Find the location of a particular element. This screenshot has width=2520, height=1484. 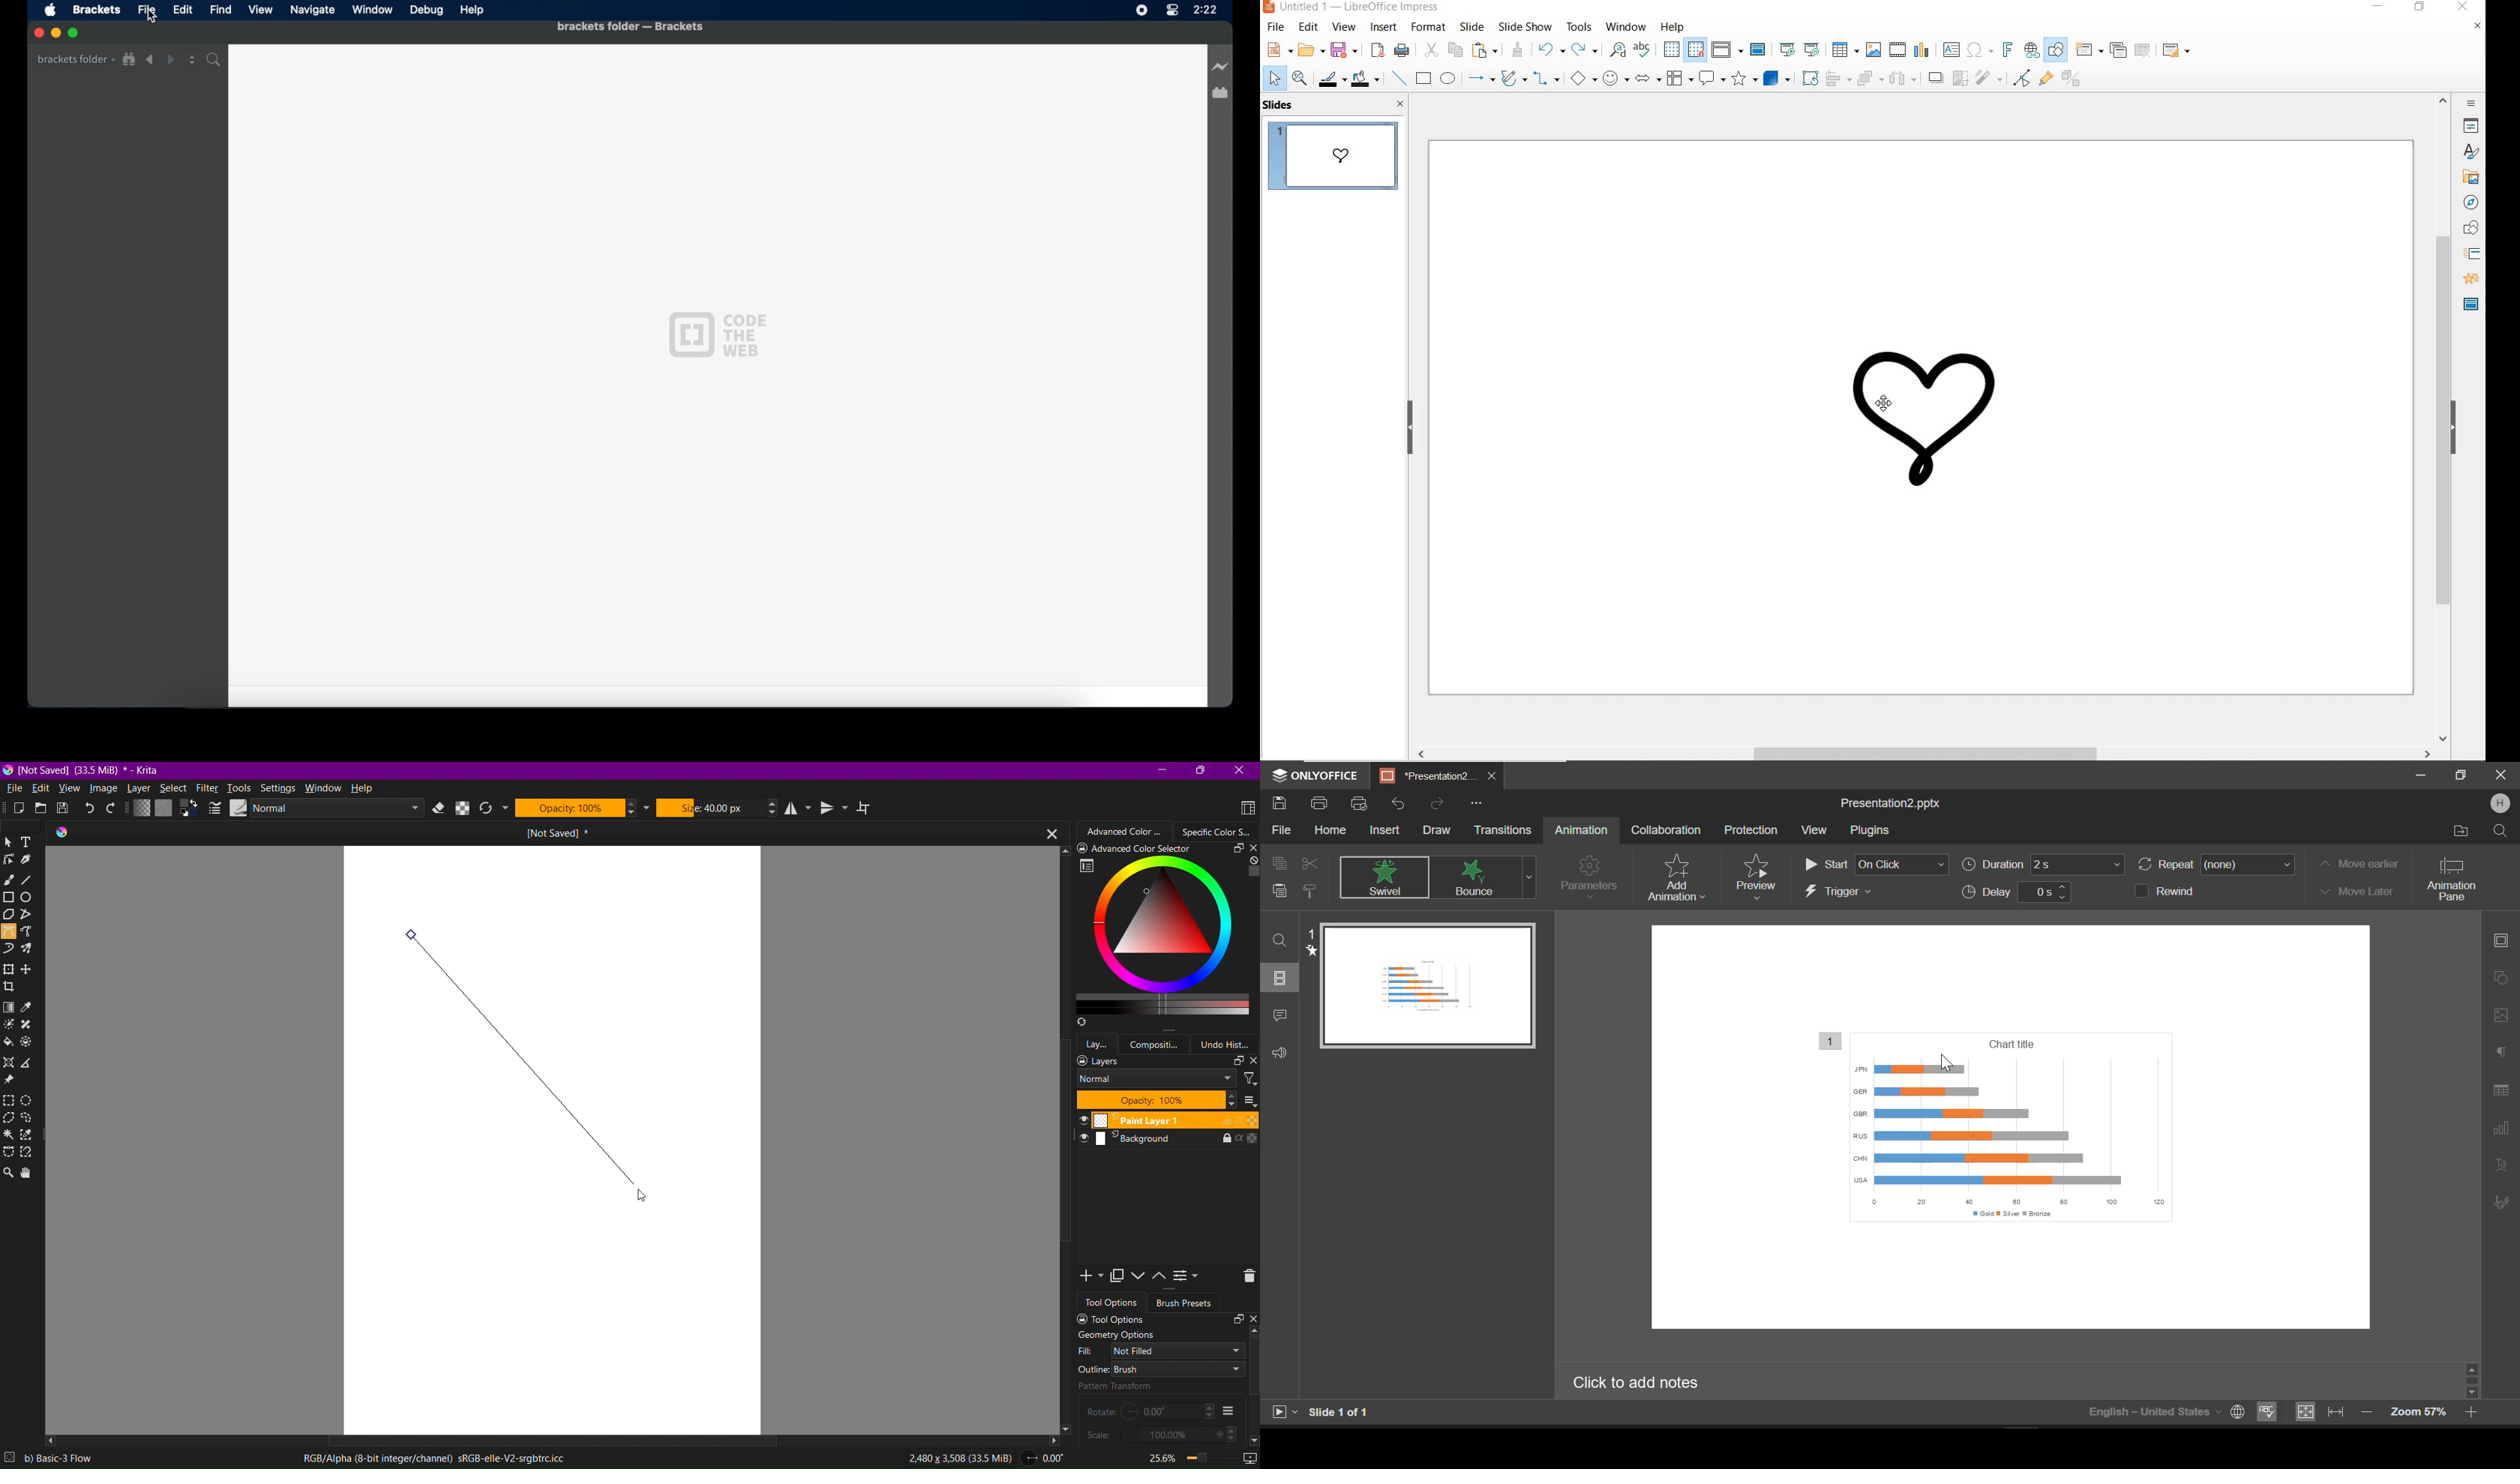

Choose Workspace is located at coordinates (1243, 807).